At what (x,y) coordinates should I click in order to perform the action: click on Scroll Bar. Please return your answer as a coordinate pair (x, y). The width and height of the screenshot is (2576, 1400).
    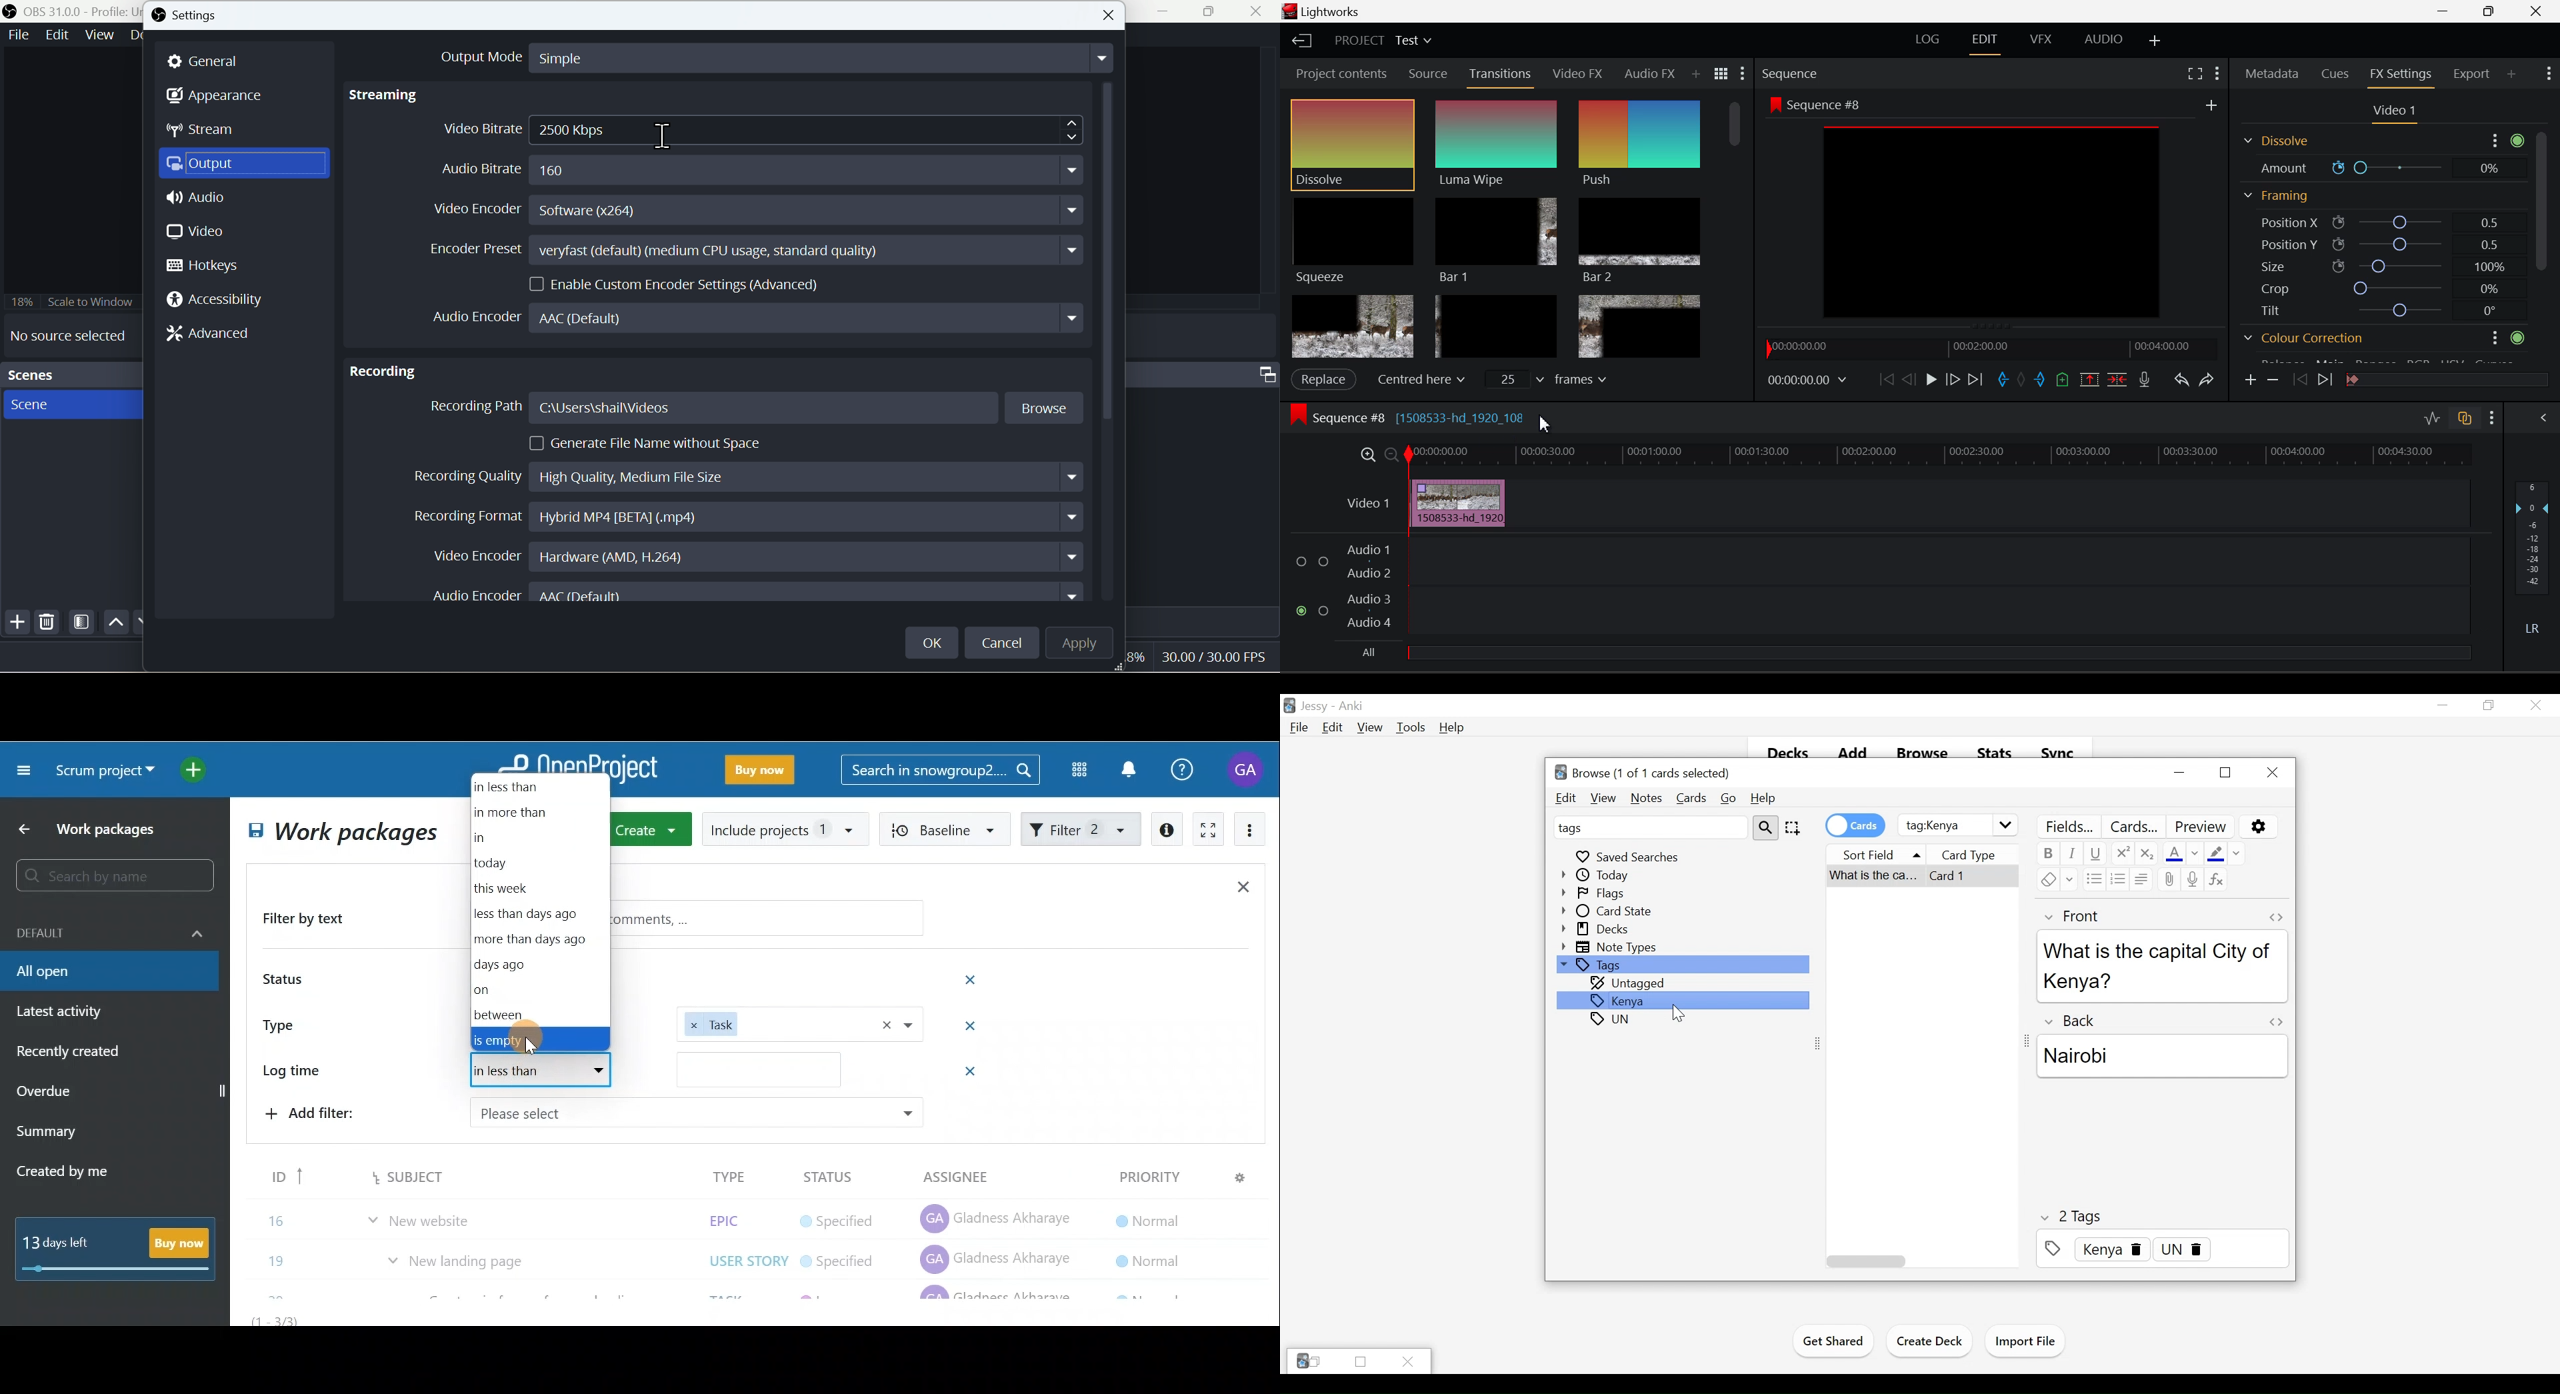
    Looking at the image, I should click on (2543, 245).